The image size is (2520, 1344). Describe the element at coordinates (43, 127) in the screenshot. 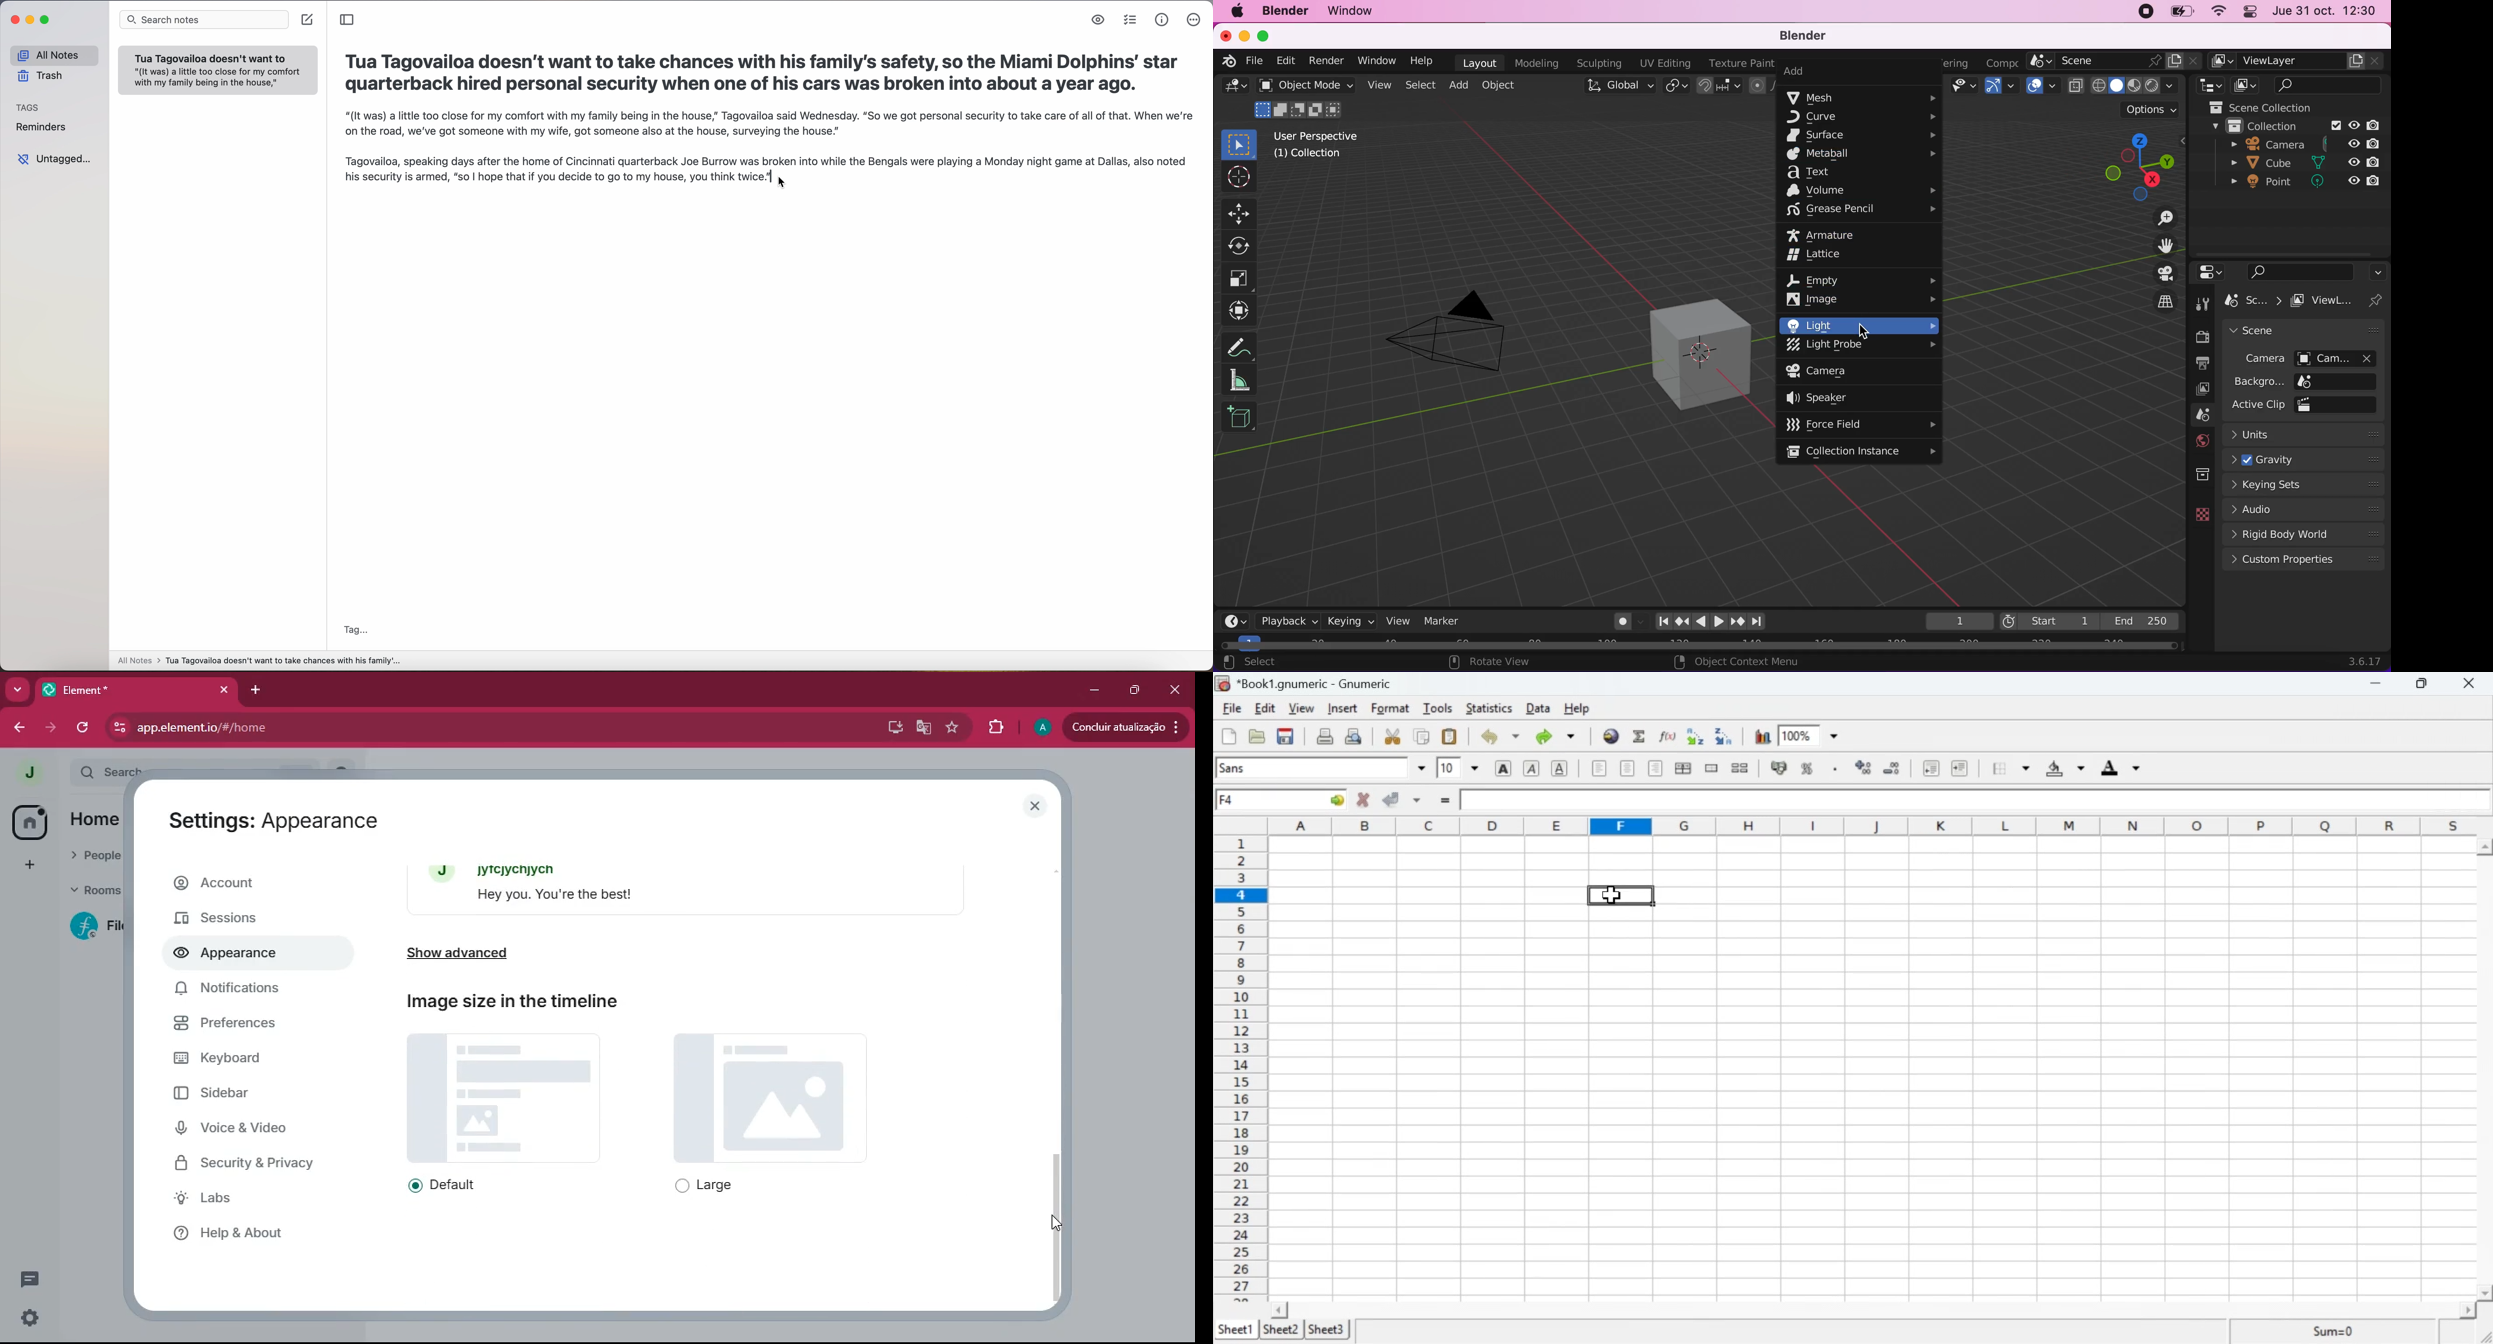

I see `reminders` at that location.